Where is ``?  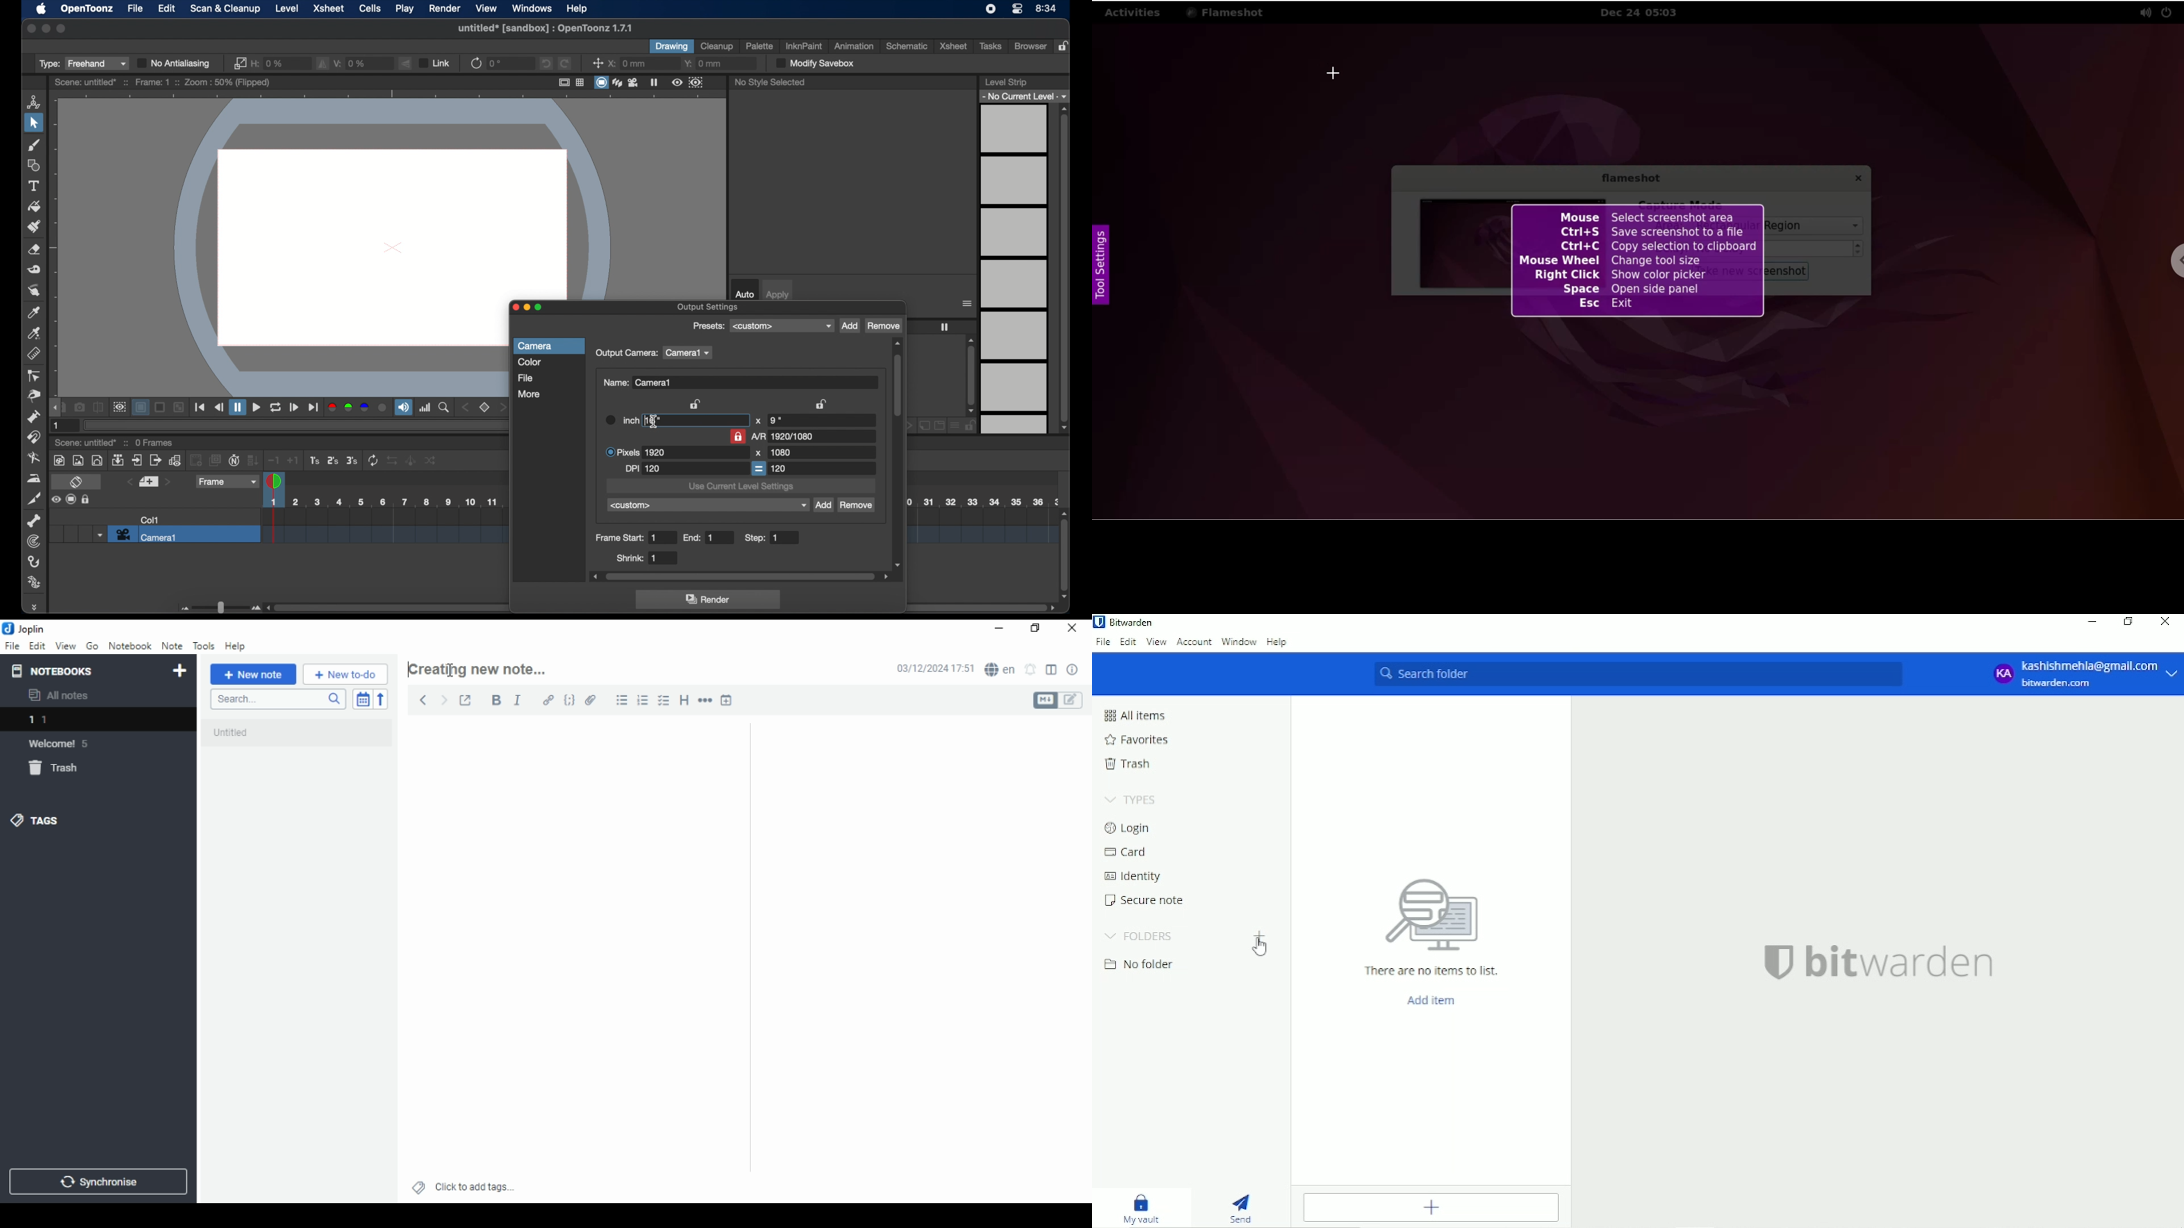  is located at coordinates (79, 462).